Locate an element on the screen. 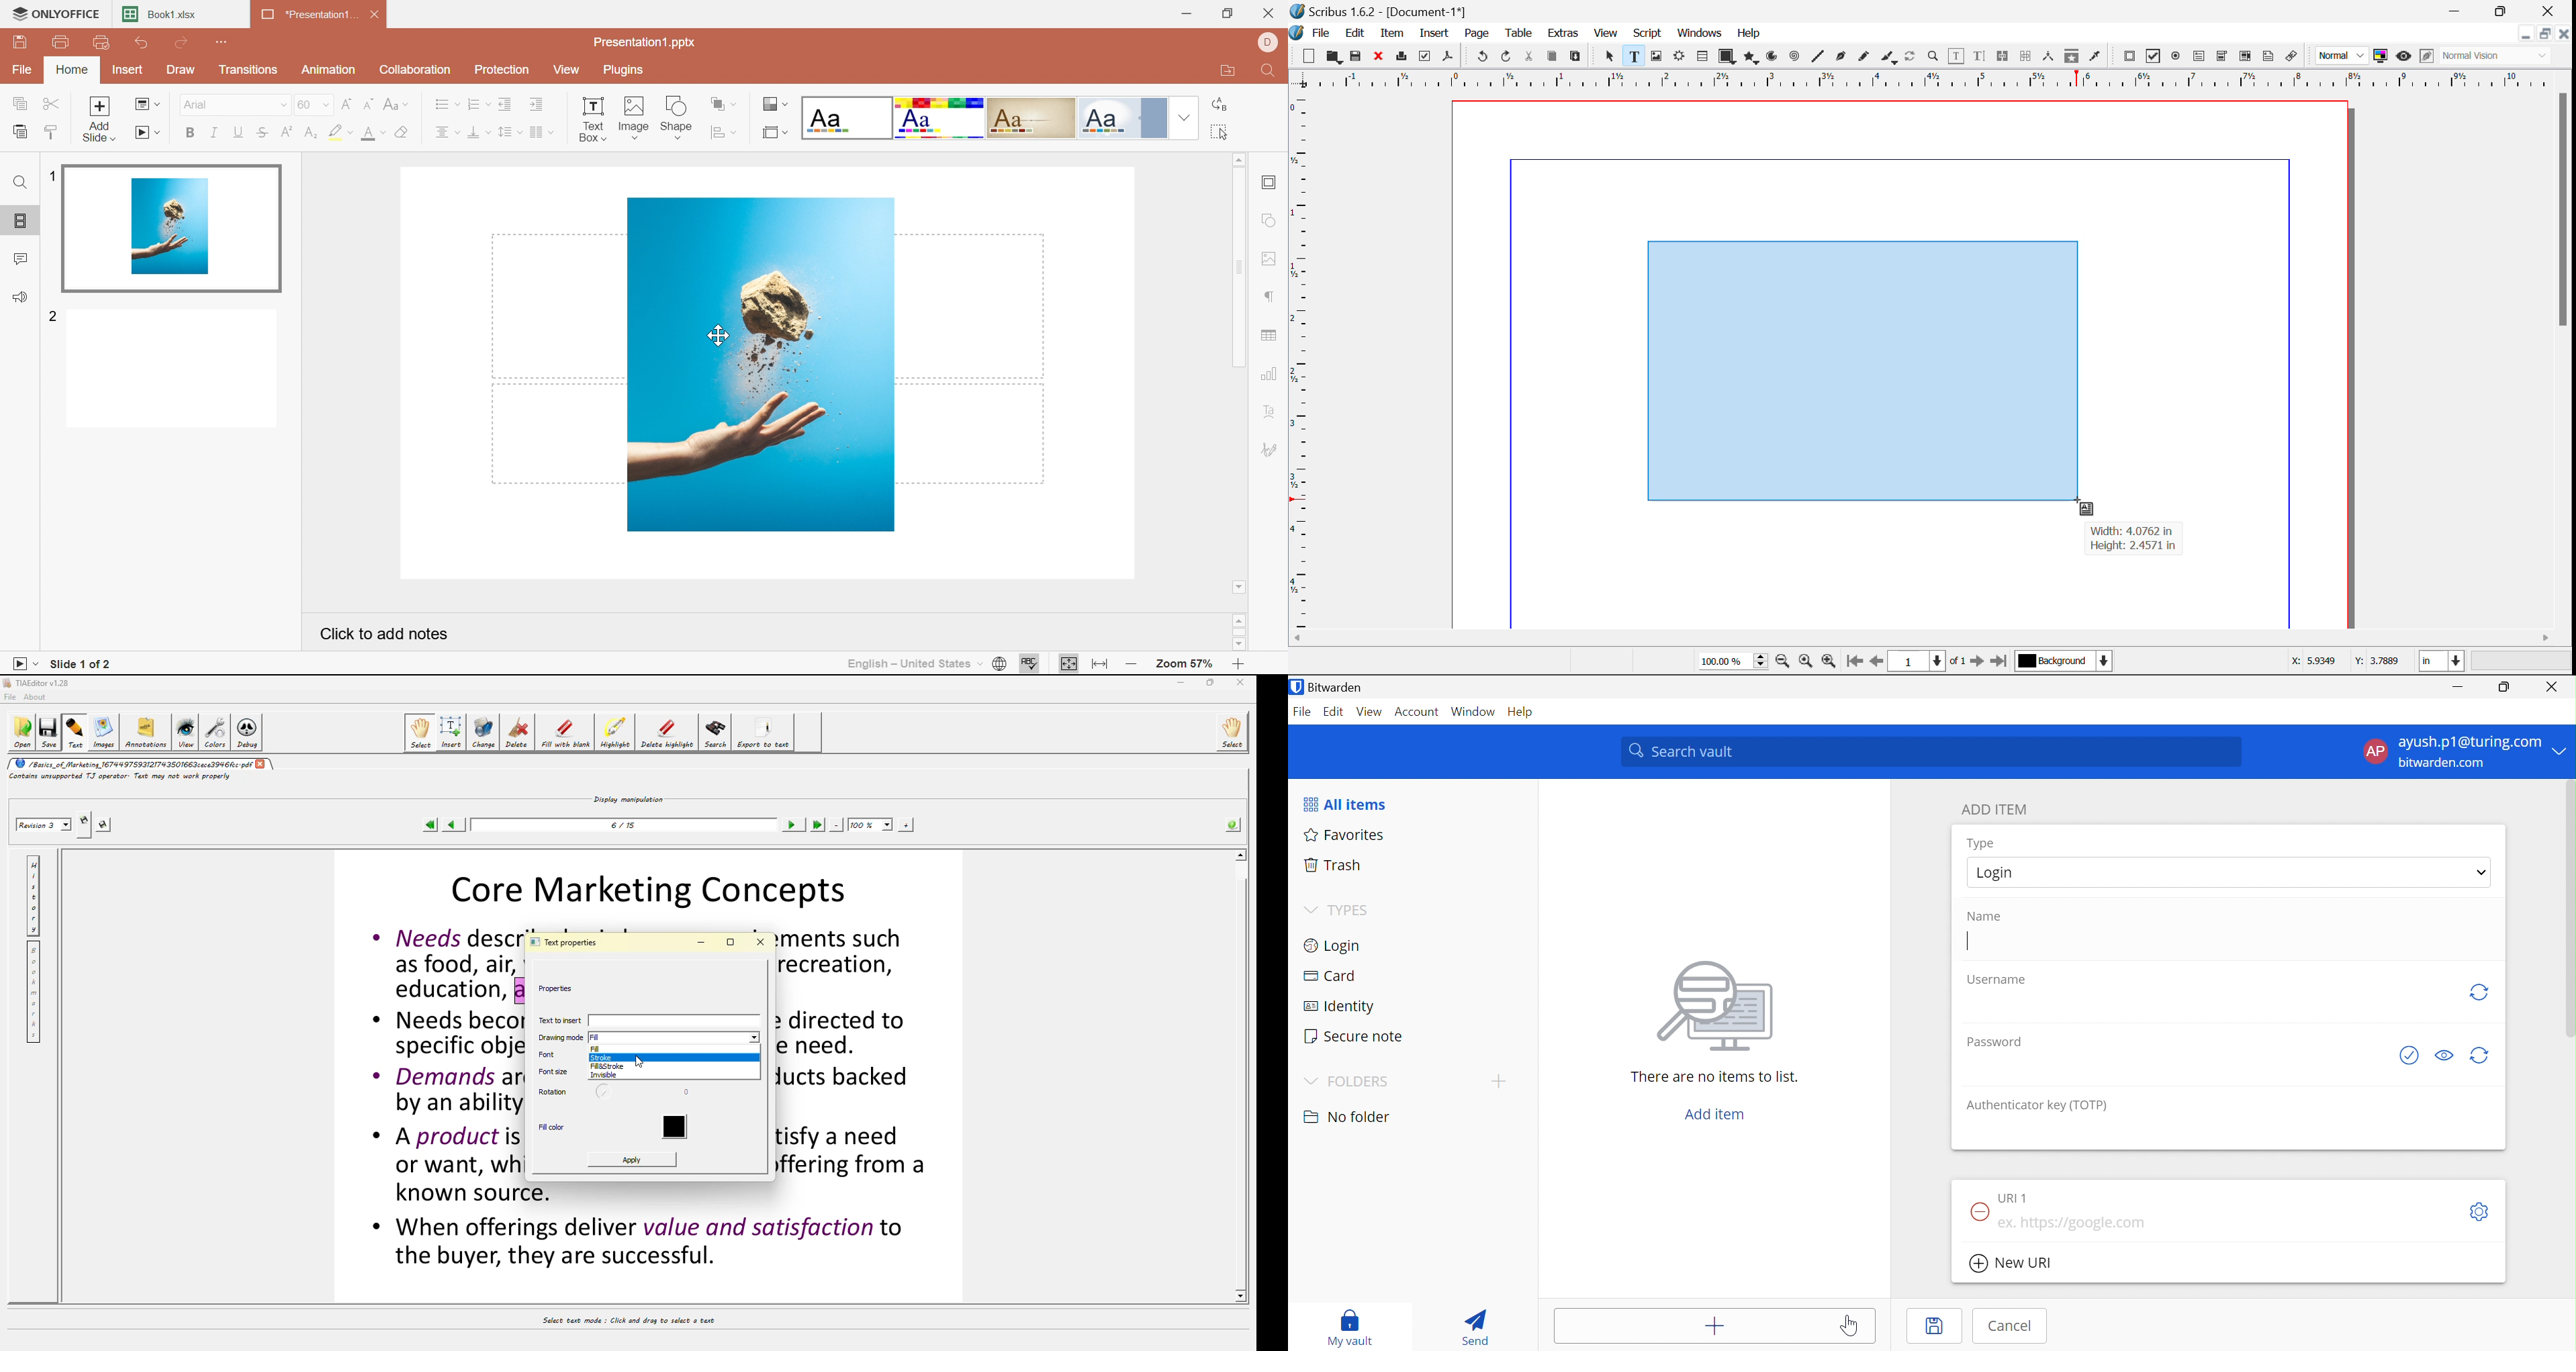 This screenshot has width=2576, height=1372. Arc is located at coordinates (1773, 58).